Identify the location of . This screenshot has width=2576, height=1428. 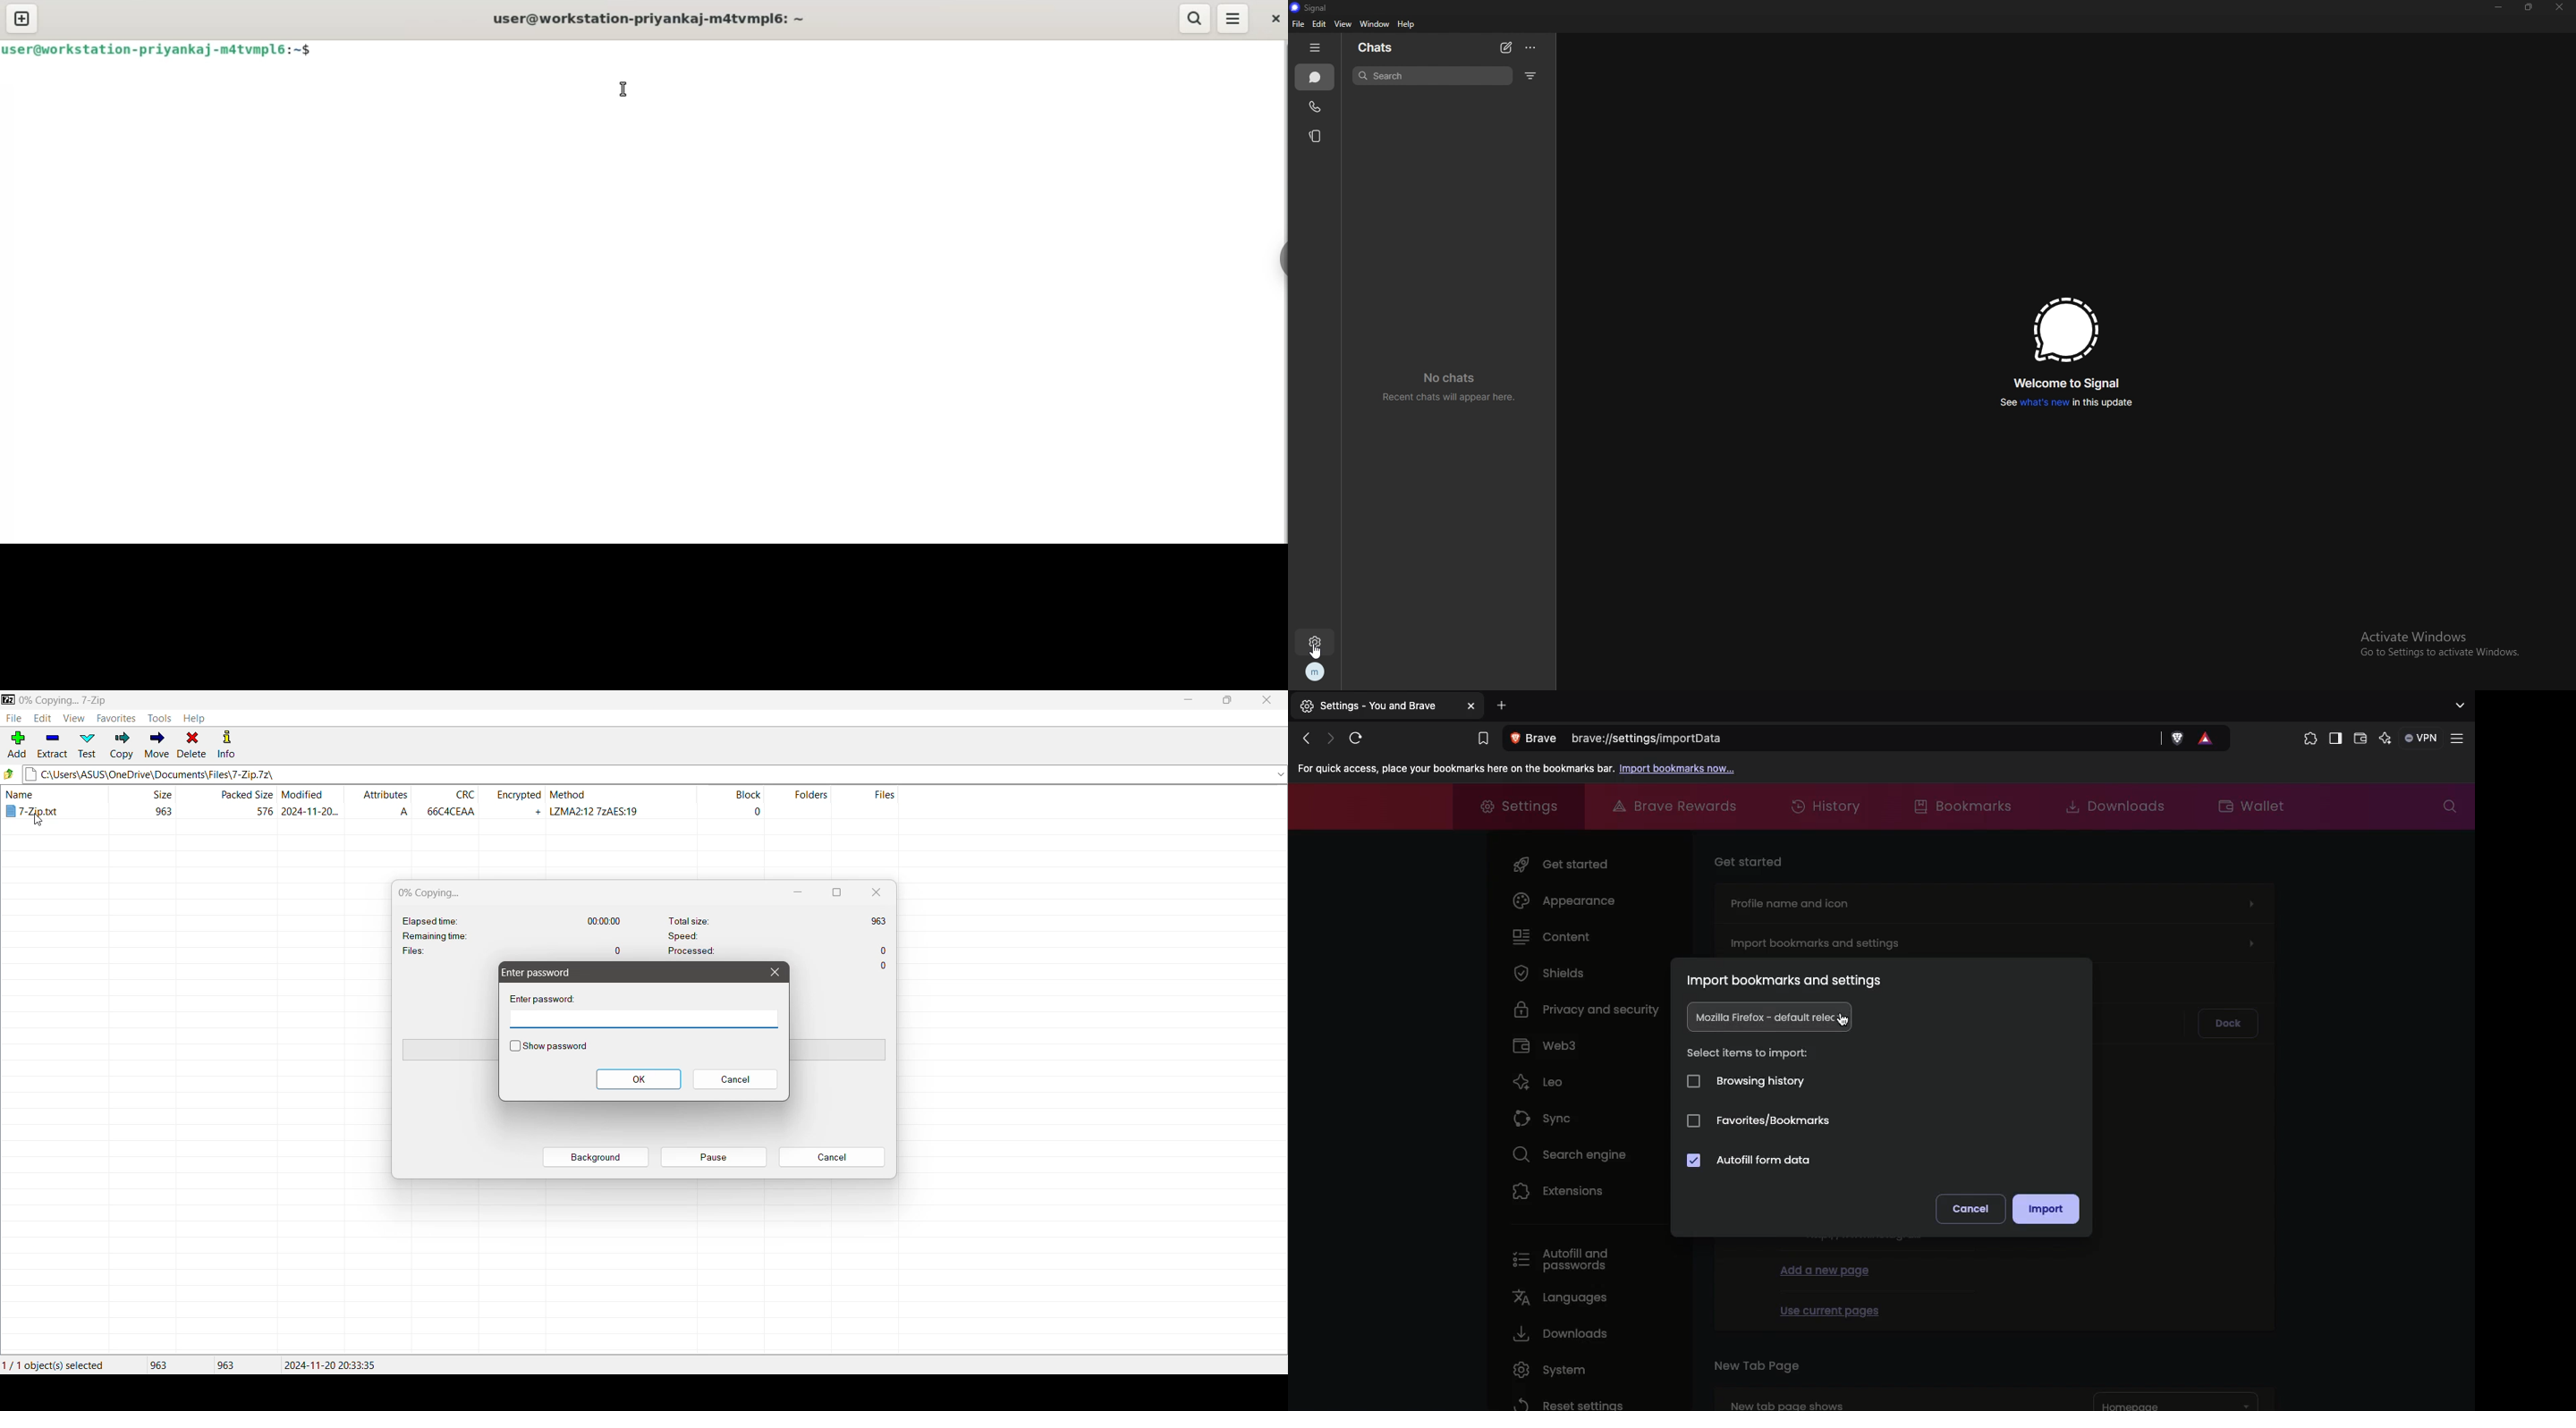
(1474, 706).